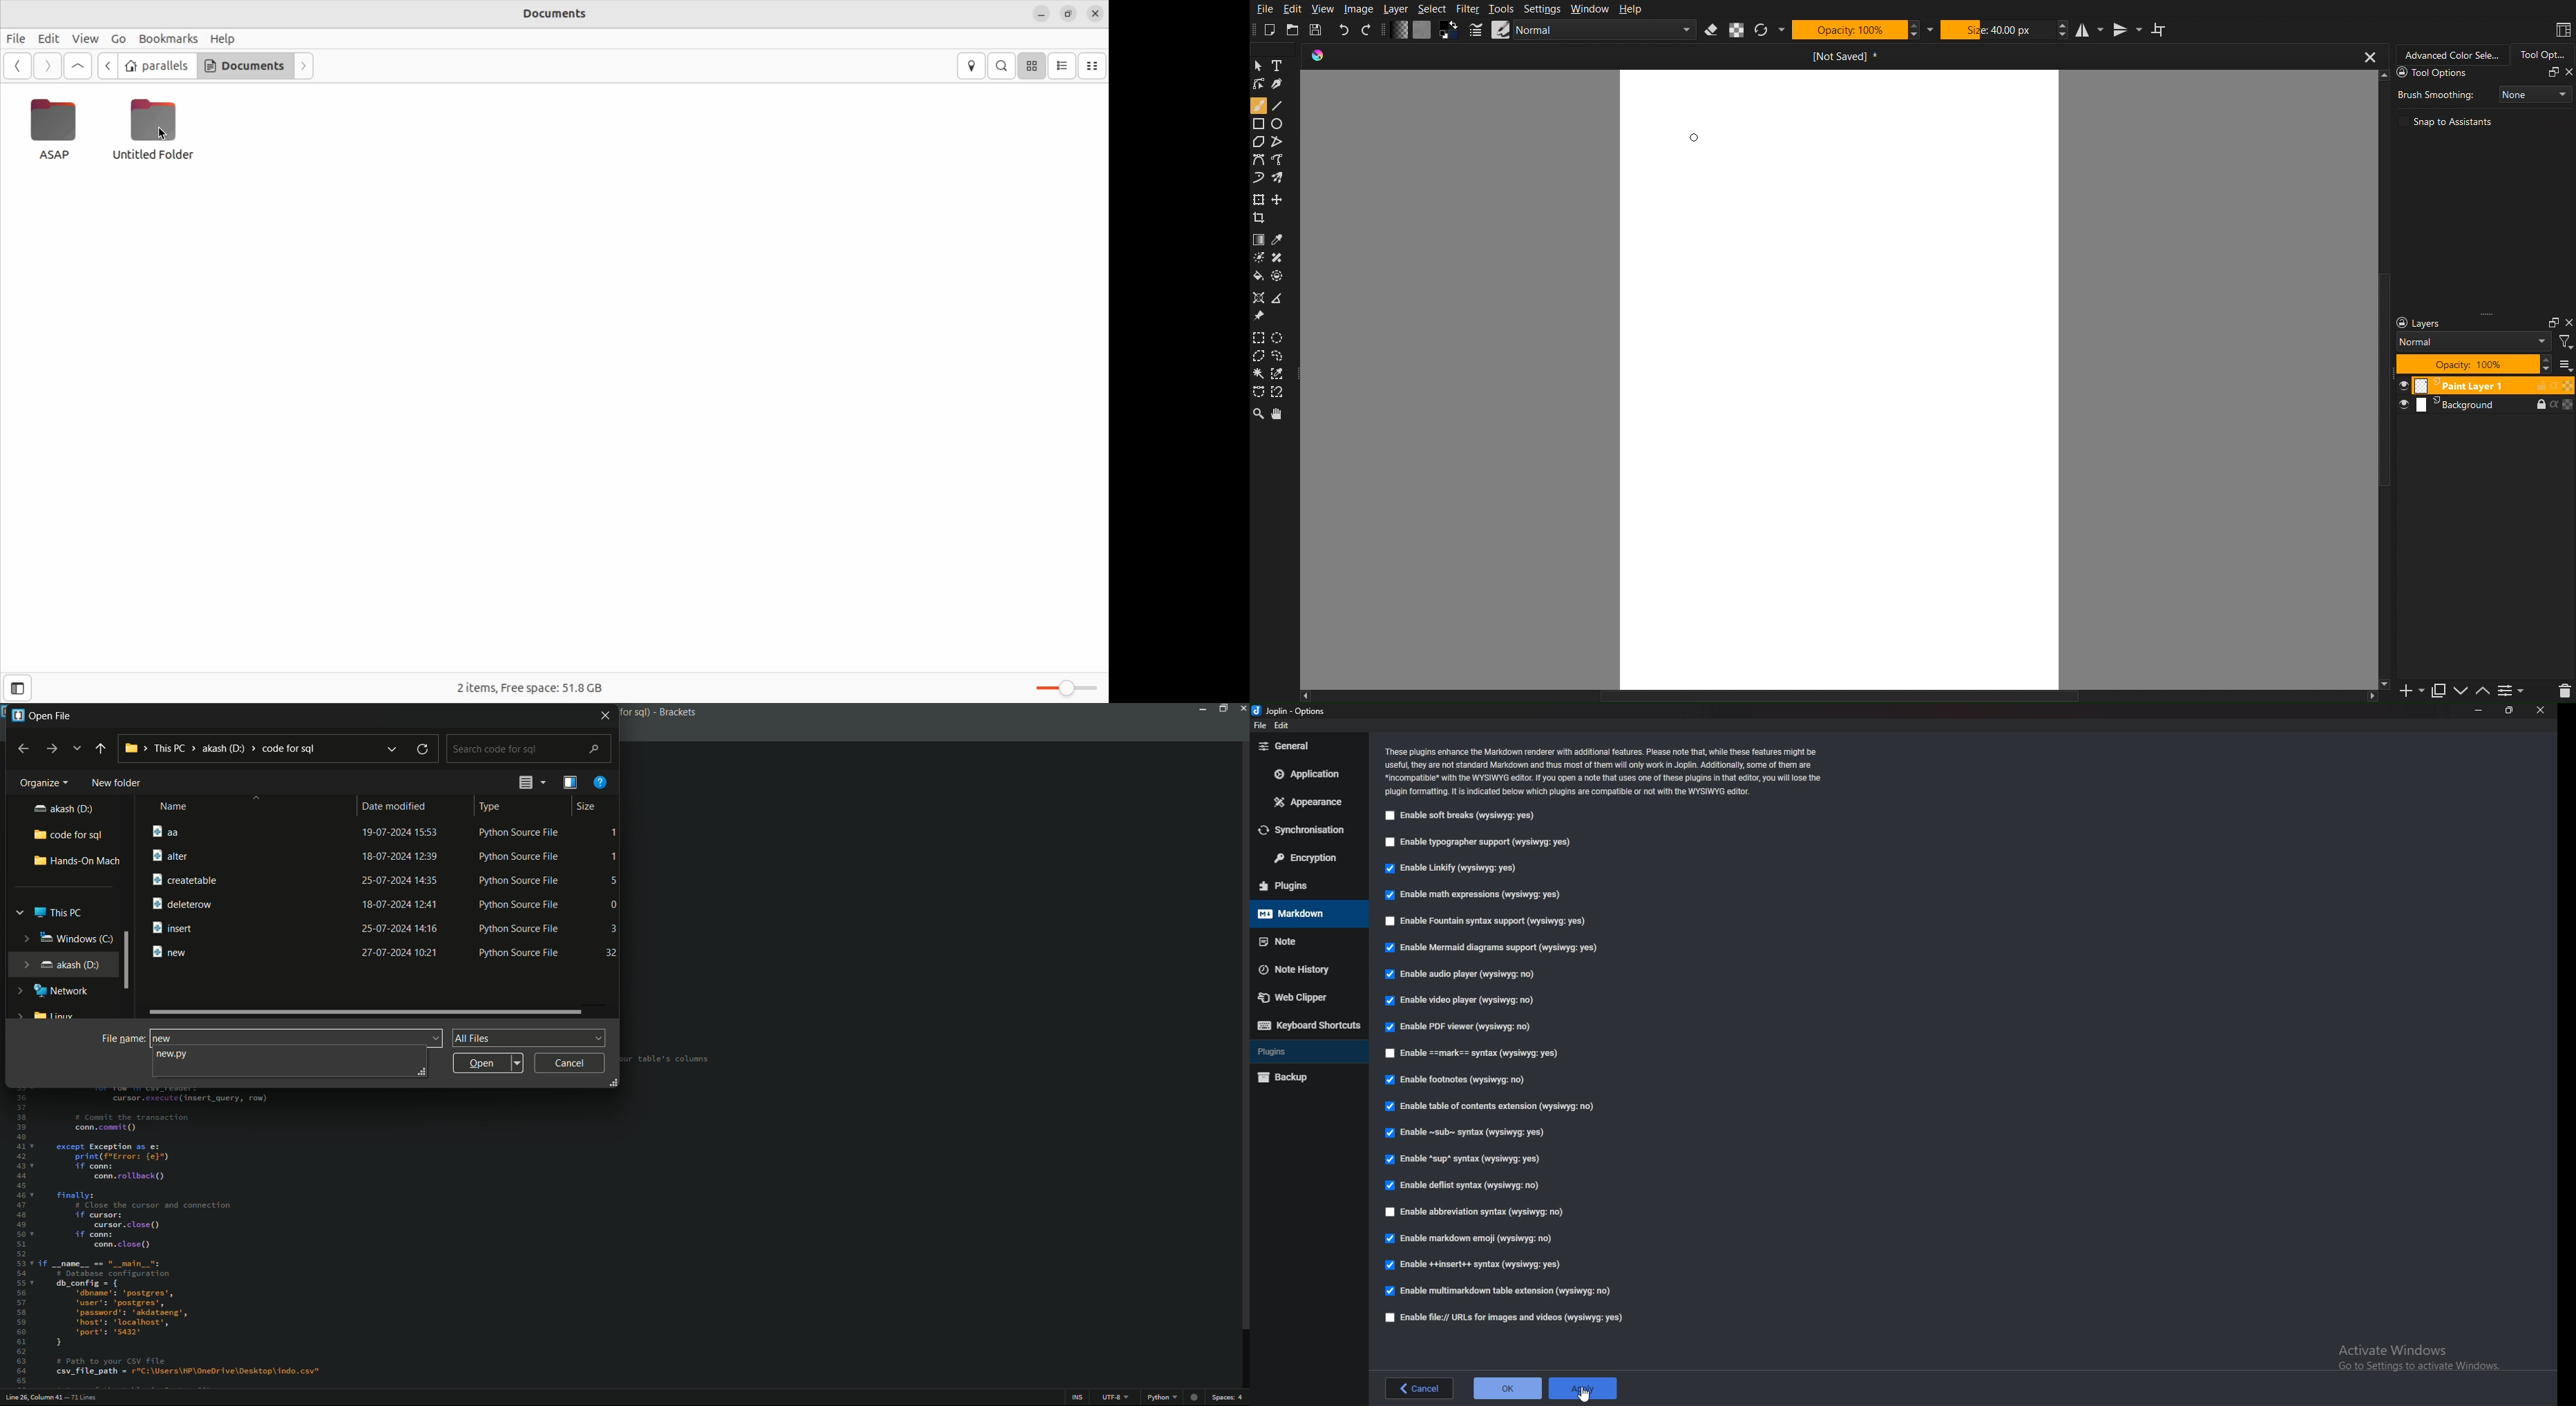  Describe the element at coordinates (1481, 1052) in the screenshot. I see `enable Mark Syntax` at that location.